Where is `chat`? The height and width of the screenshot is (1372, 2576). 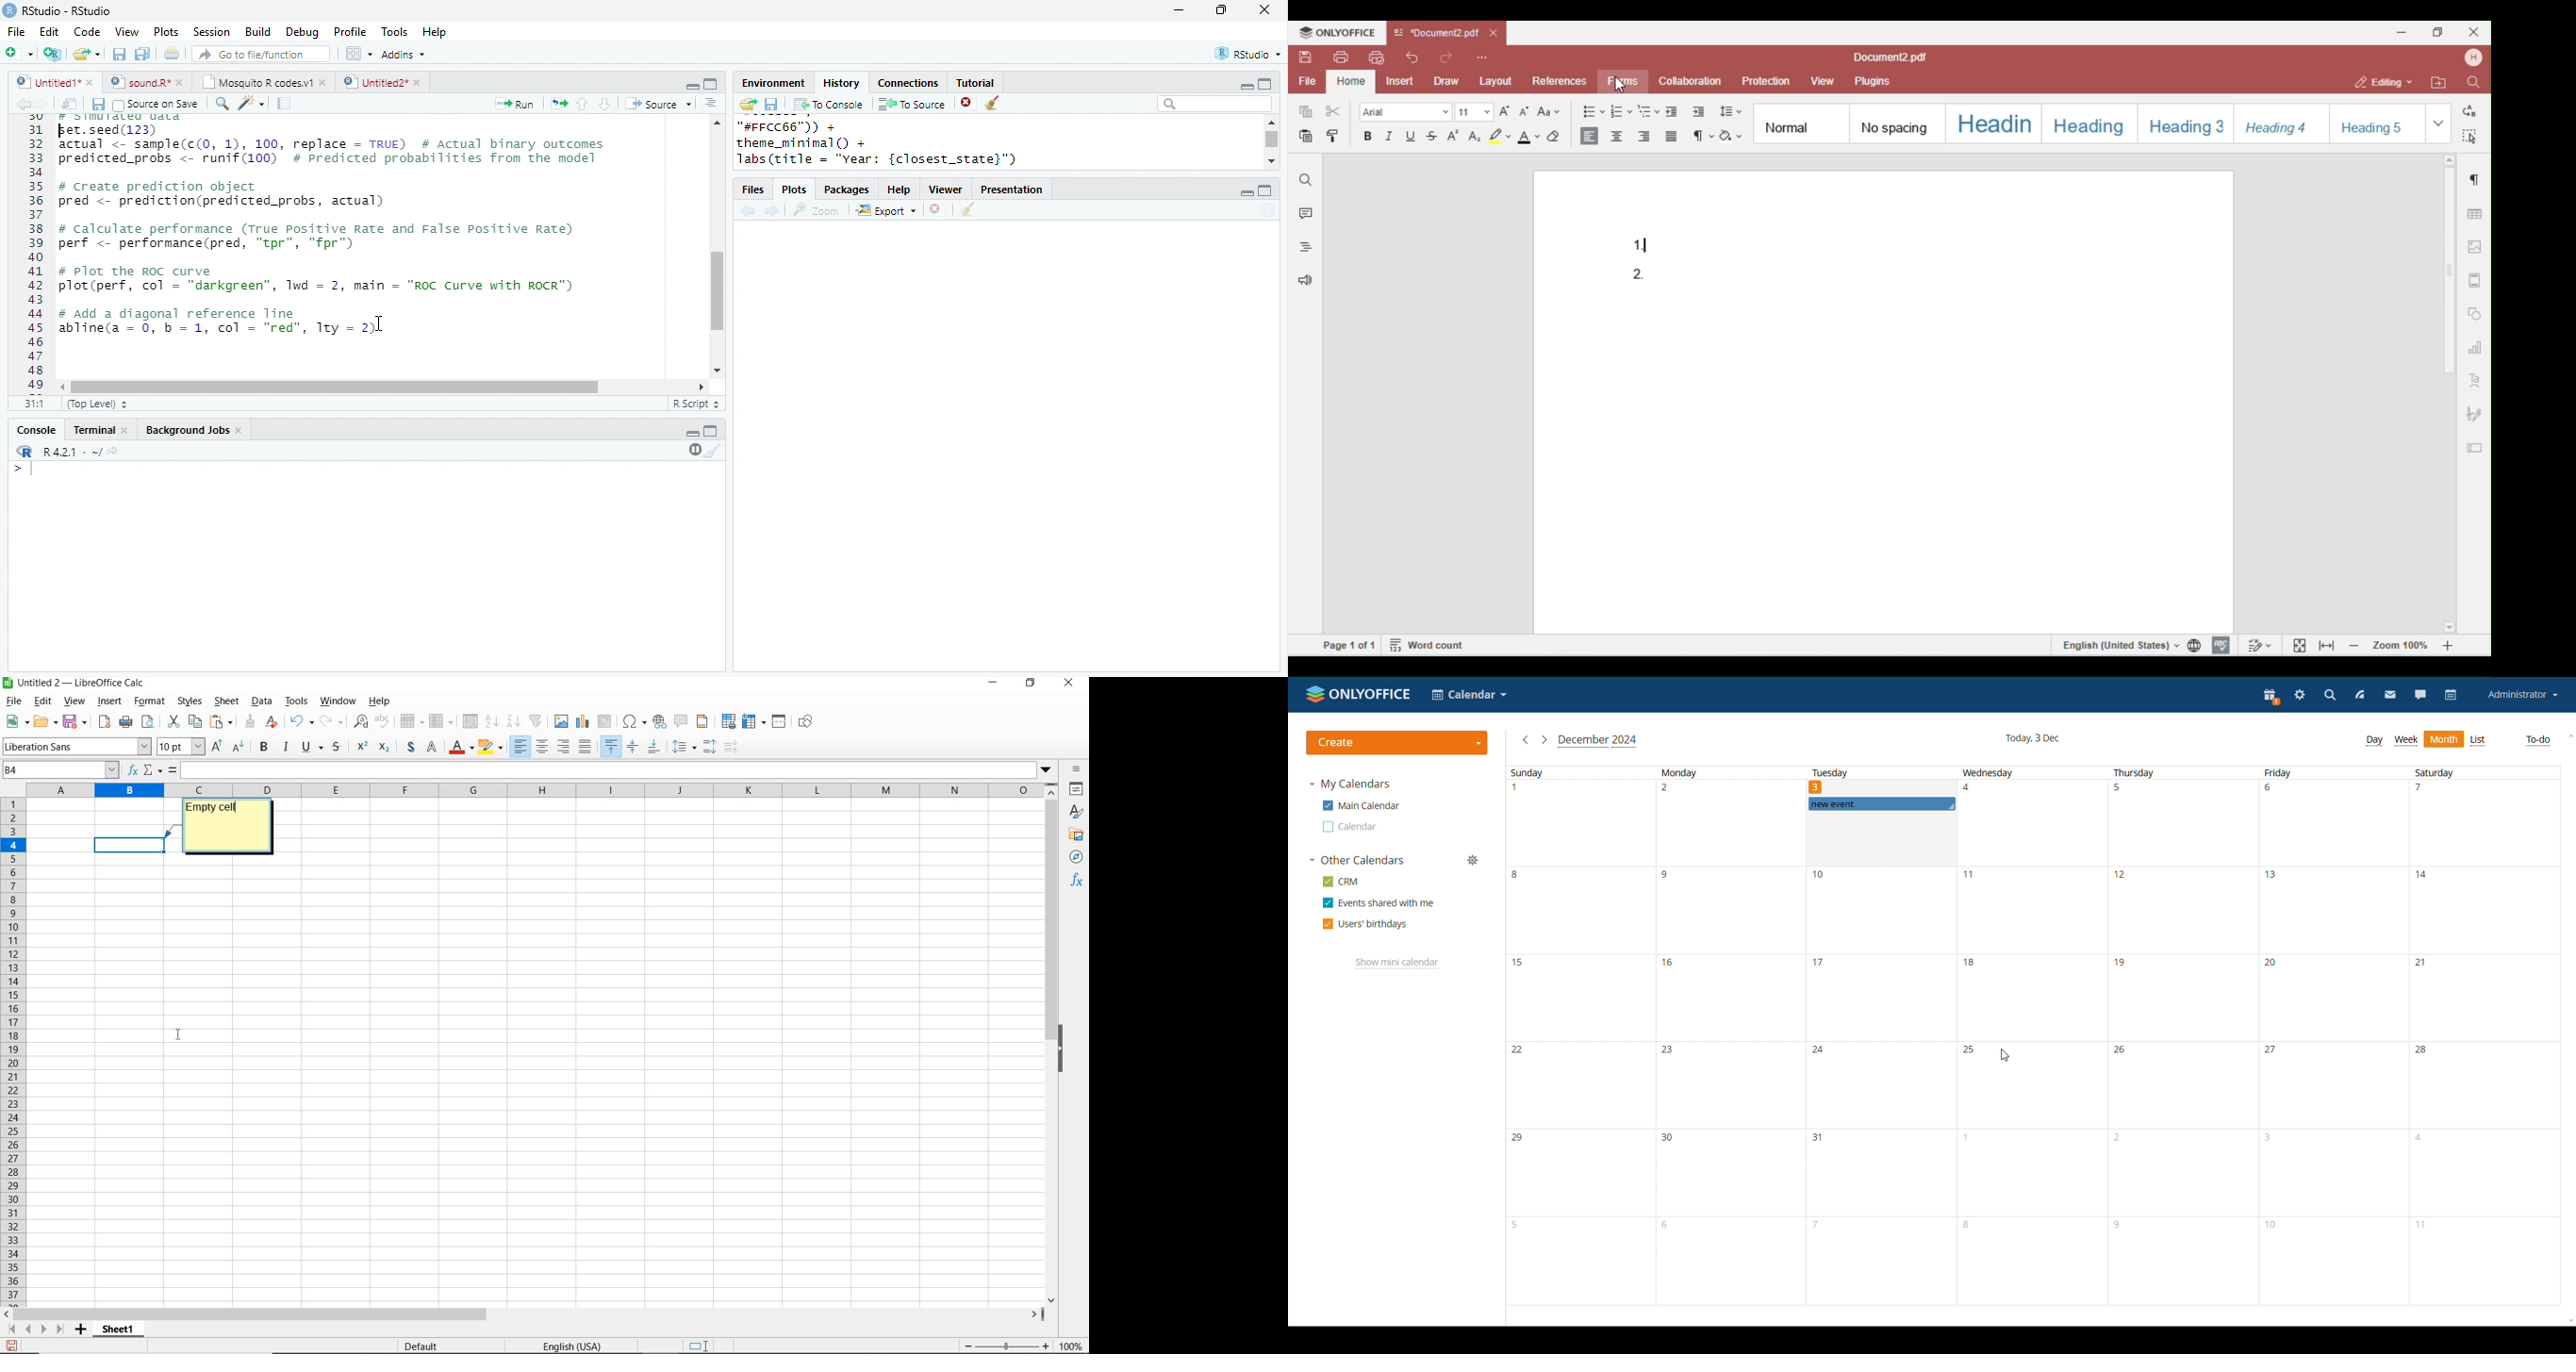
chat is located at coordinates (2420, 695).